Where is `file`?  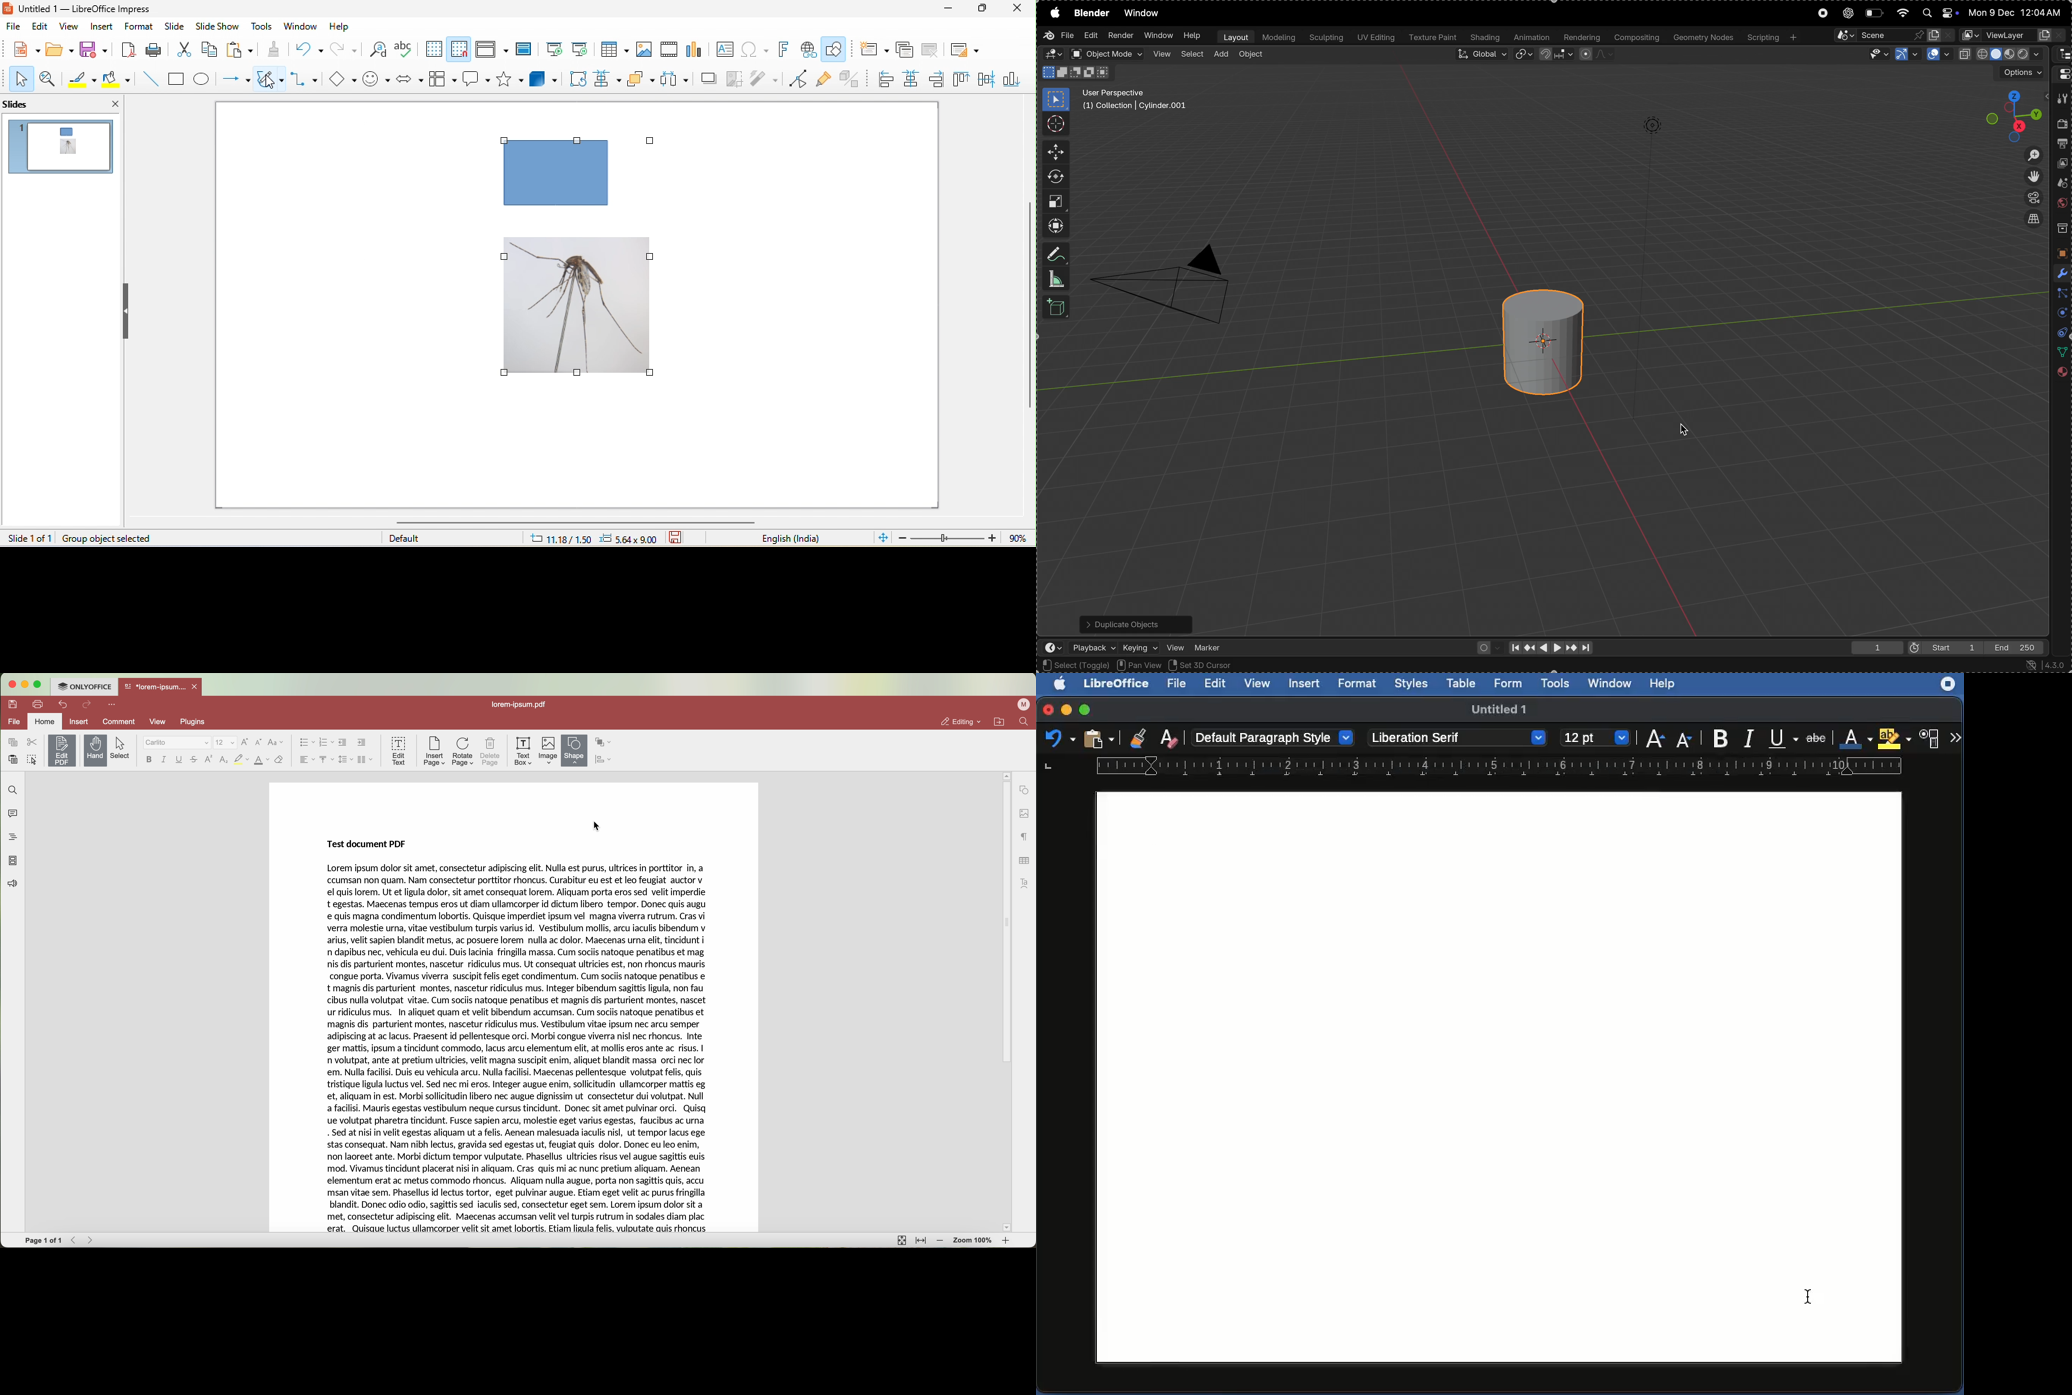 file is located at coordinates (14, 721).